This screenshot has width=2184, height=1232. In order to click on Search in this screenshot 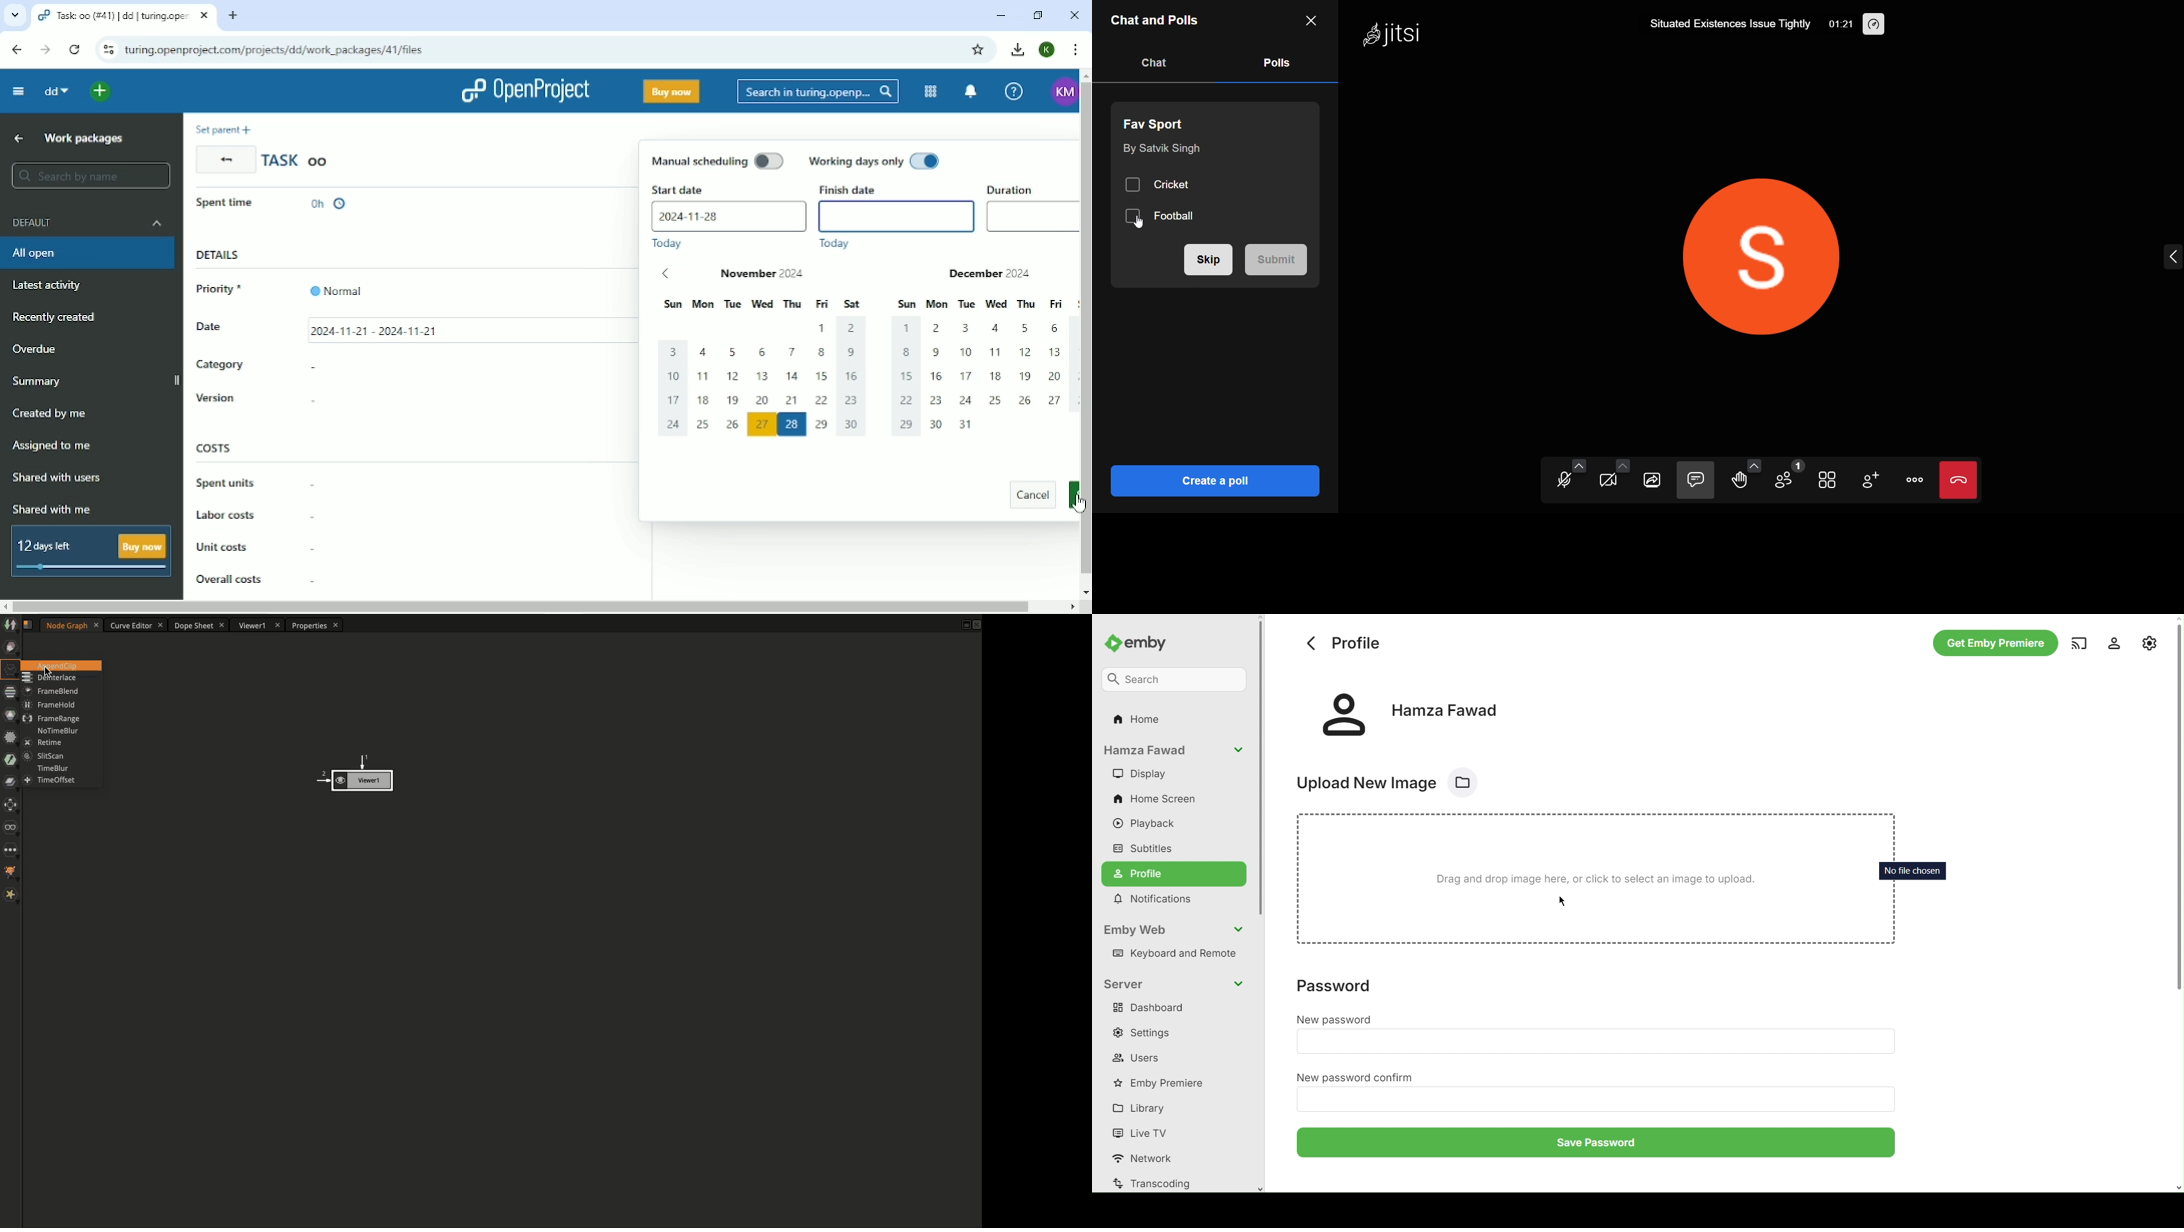, I will do `click(818, 91)`.